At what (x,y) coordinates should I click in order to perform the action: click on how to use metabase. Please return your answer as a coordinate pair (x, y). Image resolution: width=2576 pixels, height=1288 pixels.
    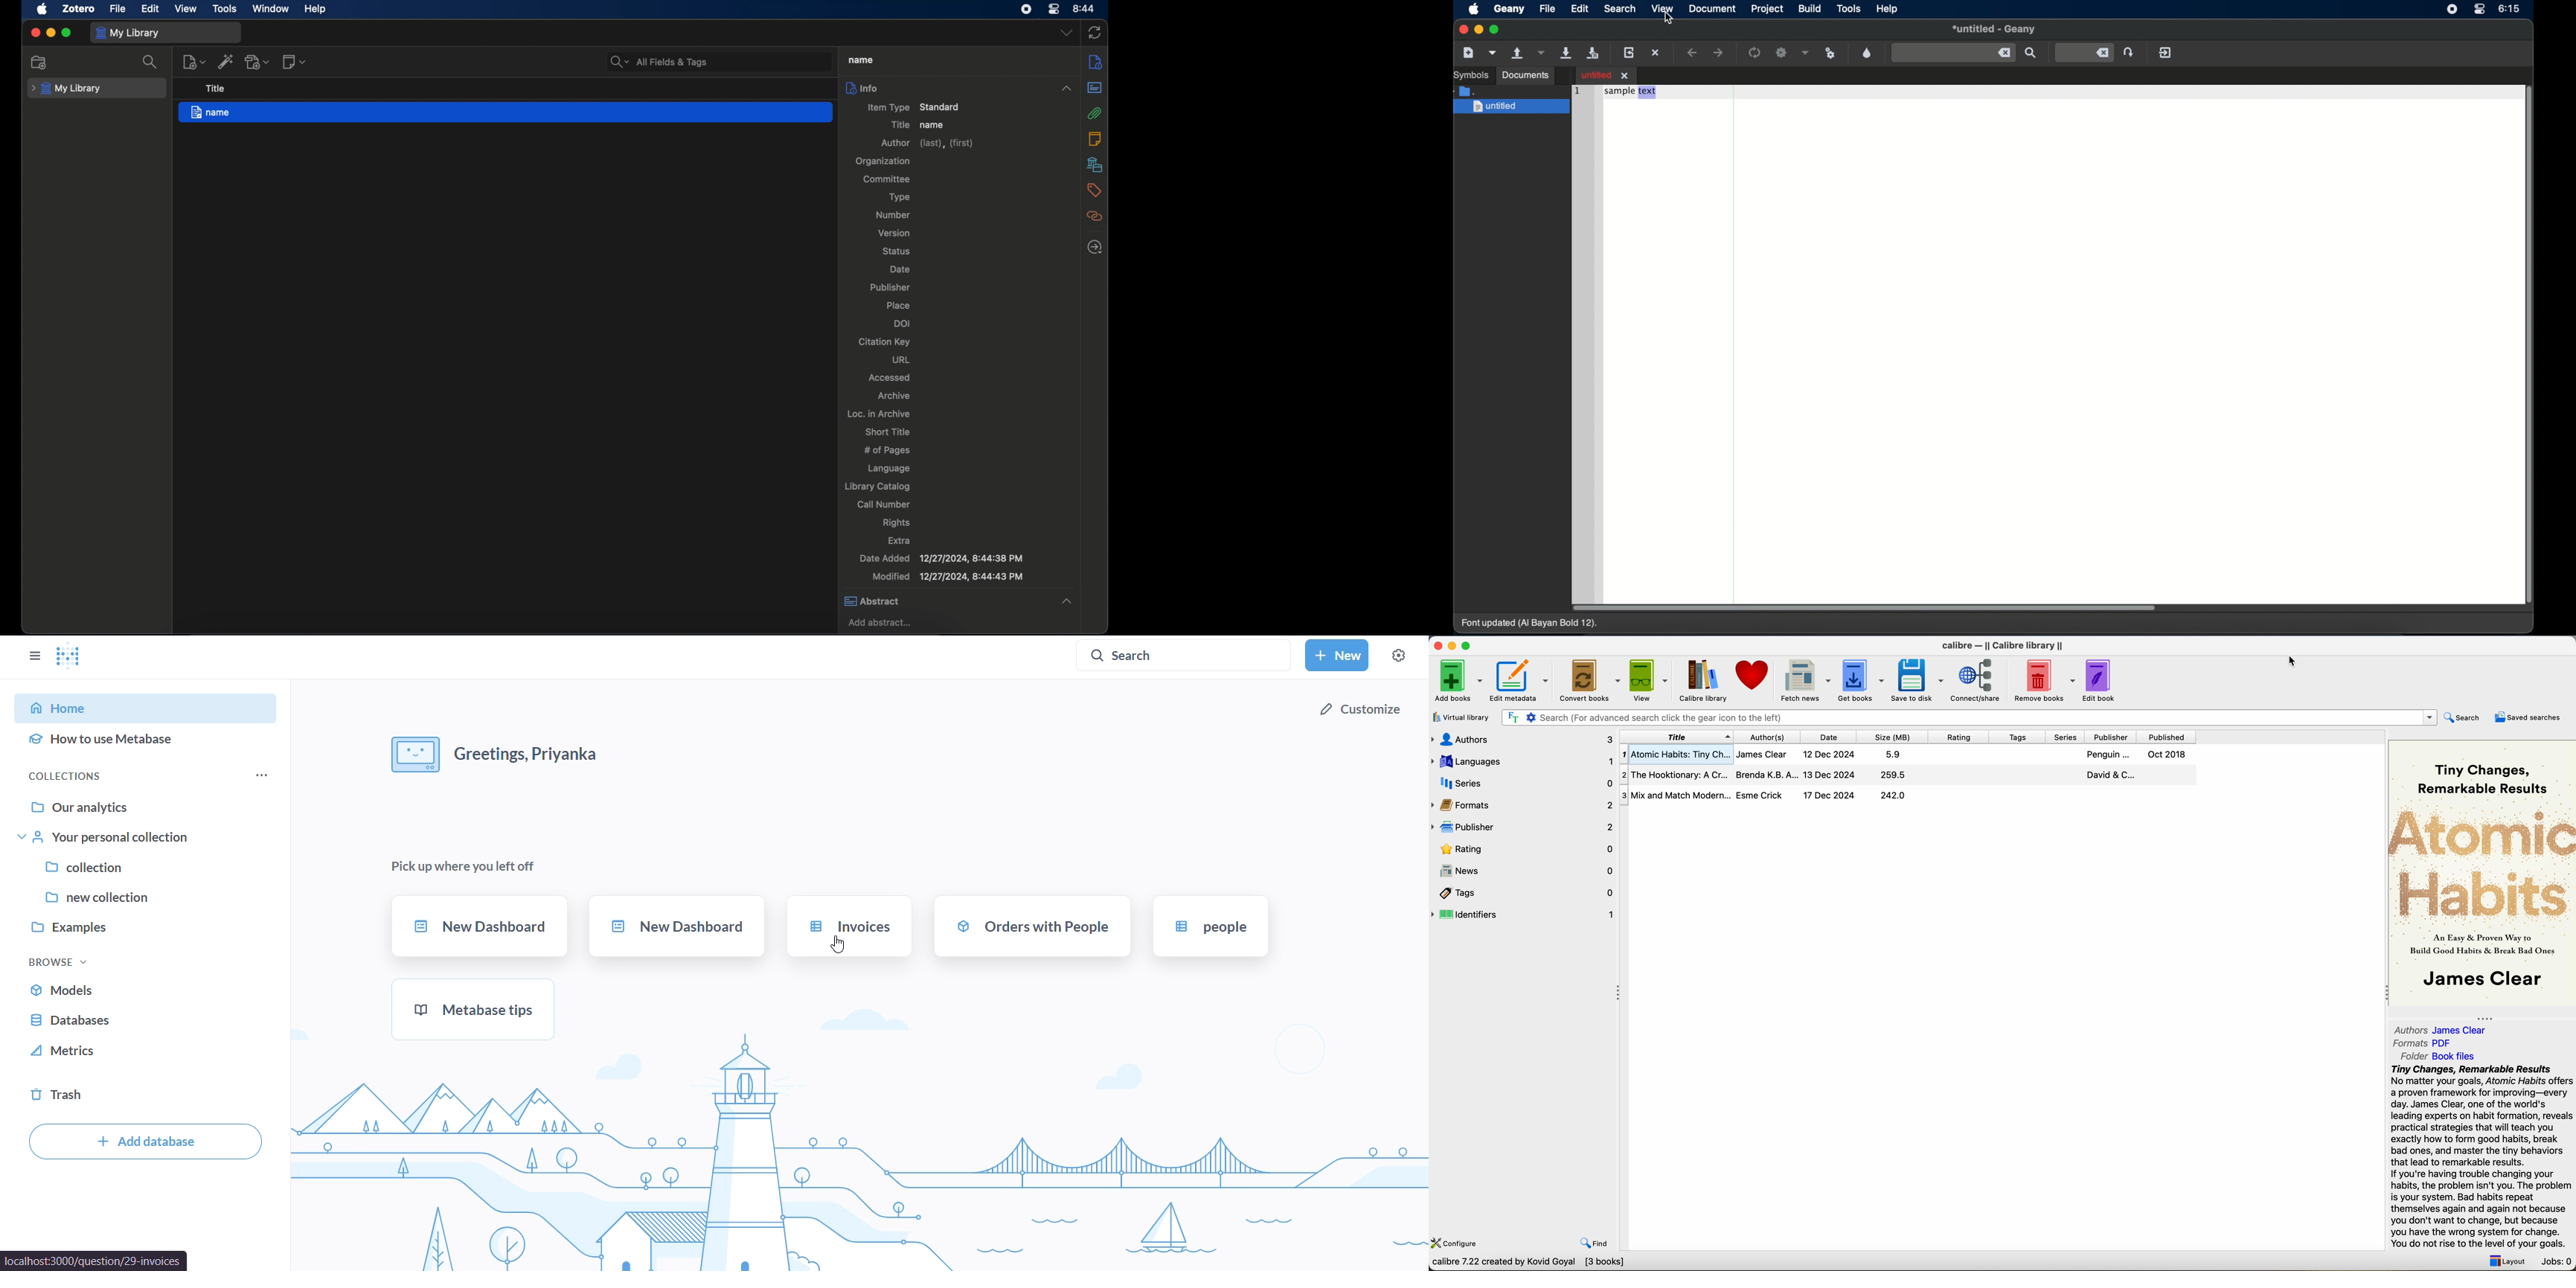
    Looking at the image, I should click on (149, 739).